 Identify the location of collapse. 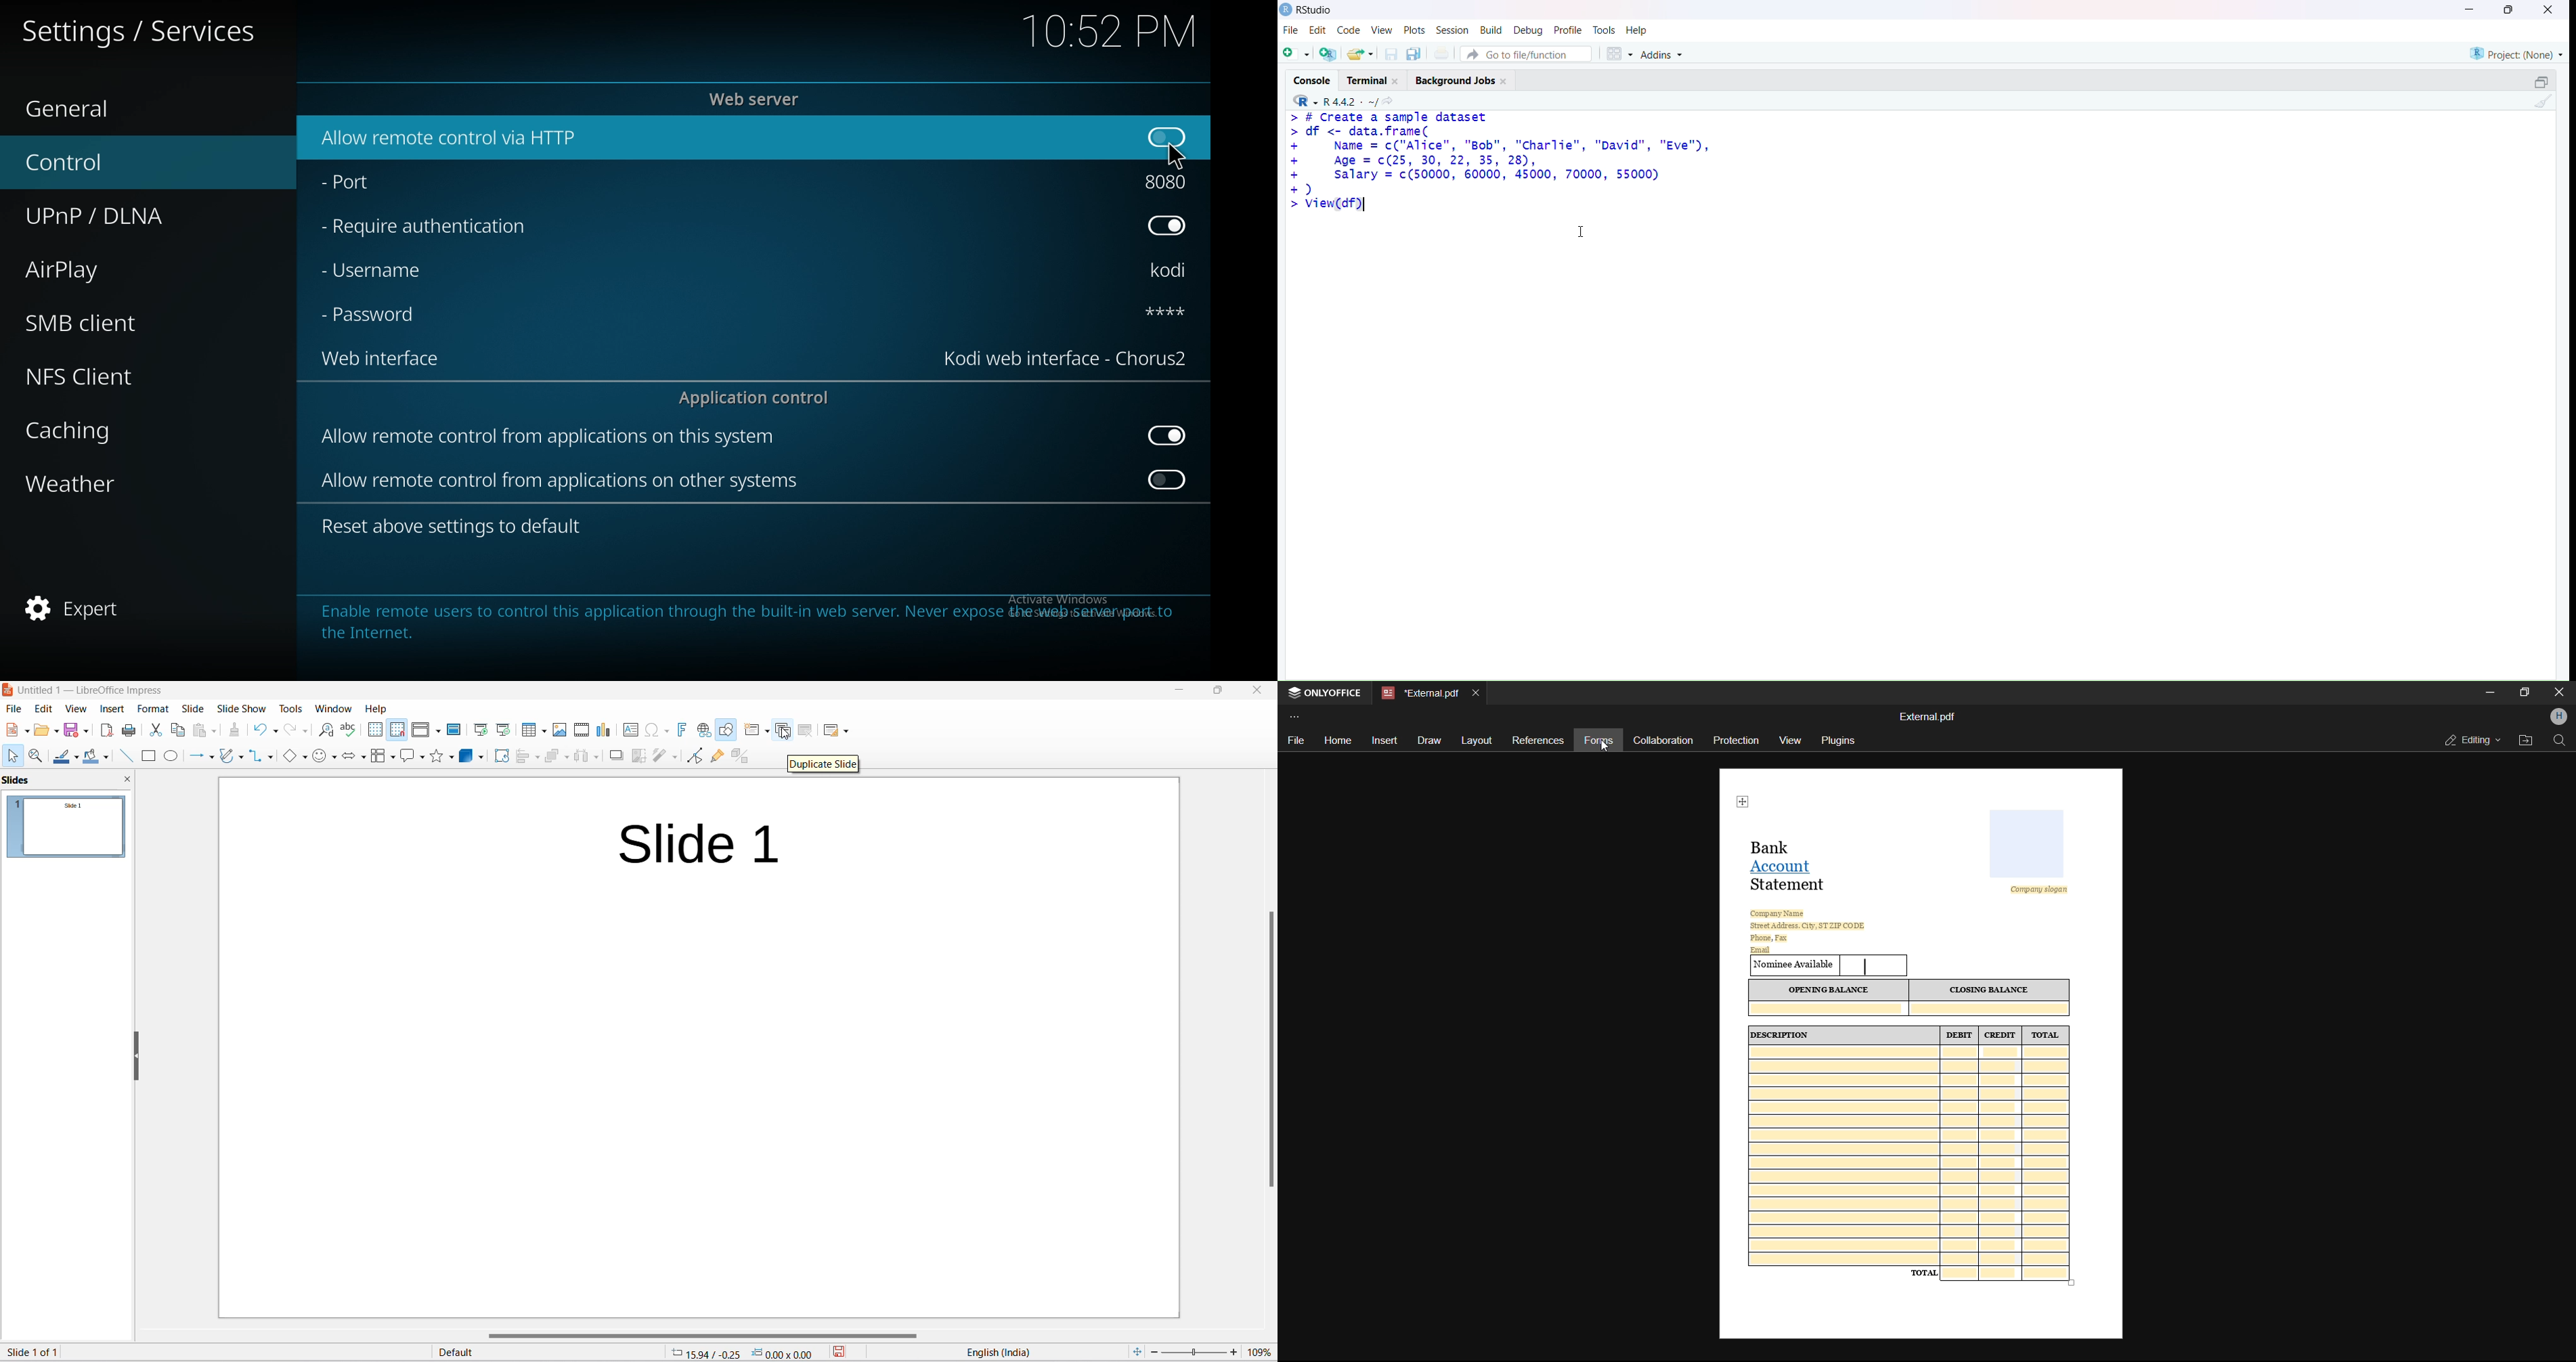
(2540, 82).